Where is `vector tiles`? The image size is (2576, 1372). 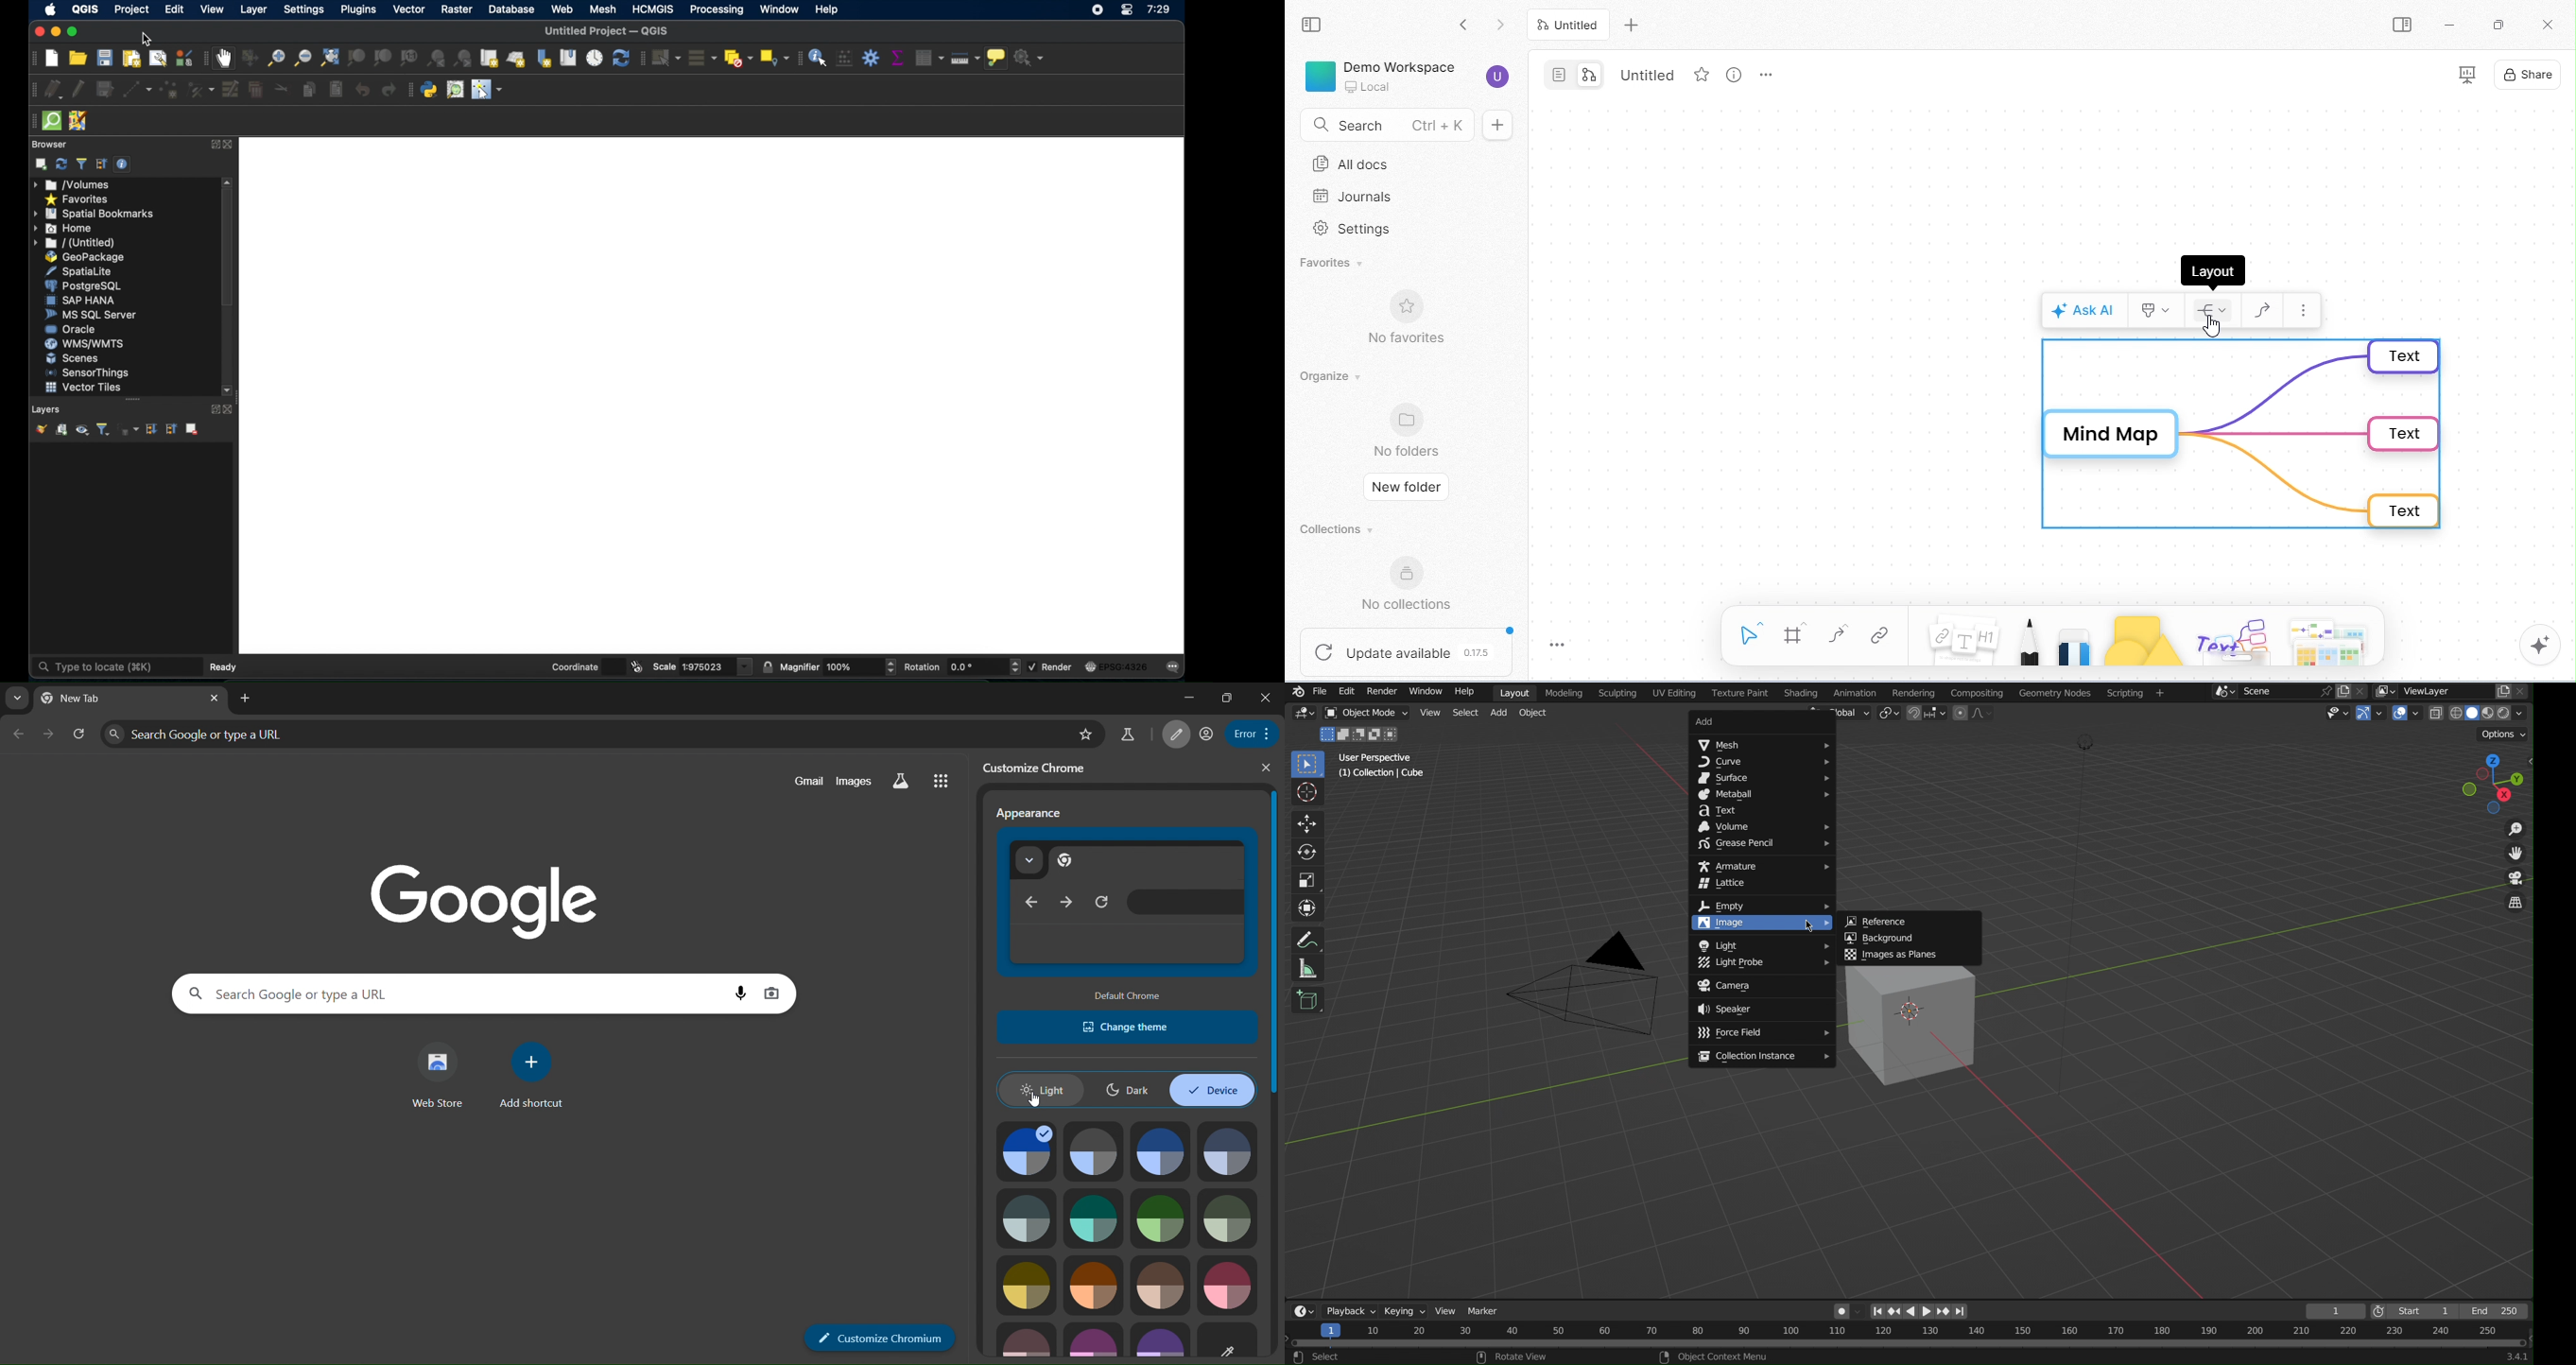
vector tiles is located at coordinates (83, 388).